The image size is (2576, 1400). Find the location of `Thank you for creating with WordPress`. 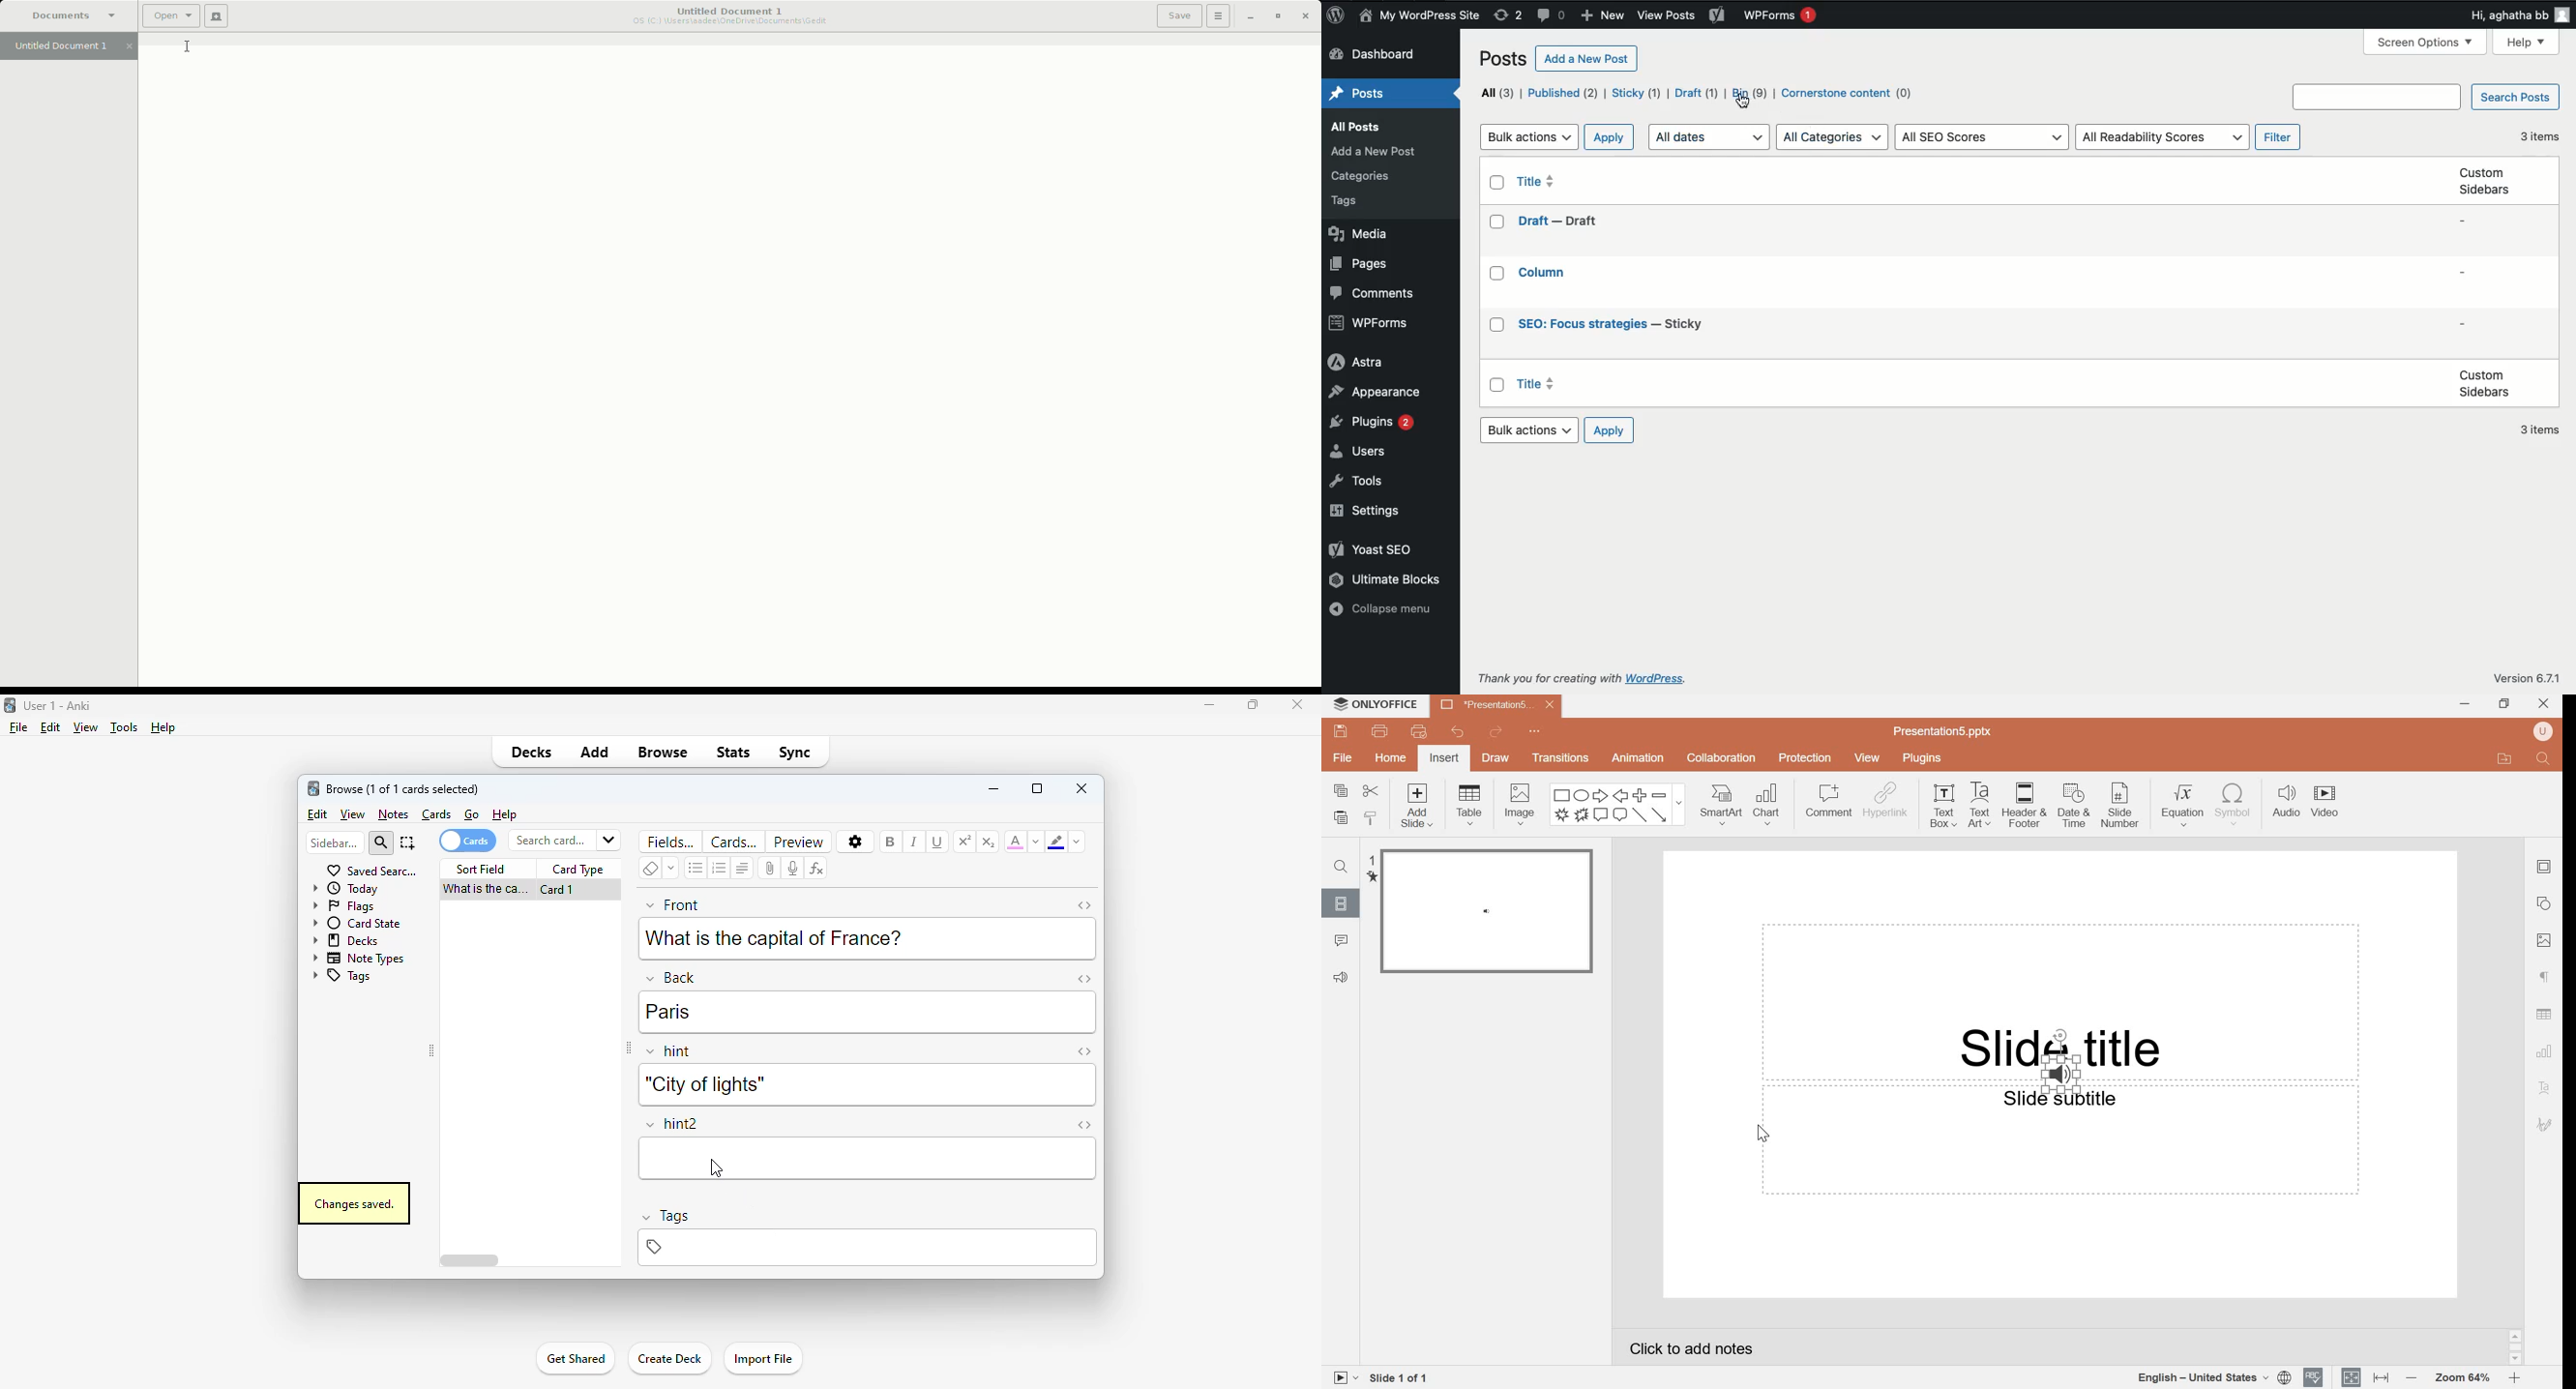

Thank you for creating with WordPress is located at coordinates (1547, 677).